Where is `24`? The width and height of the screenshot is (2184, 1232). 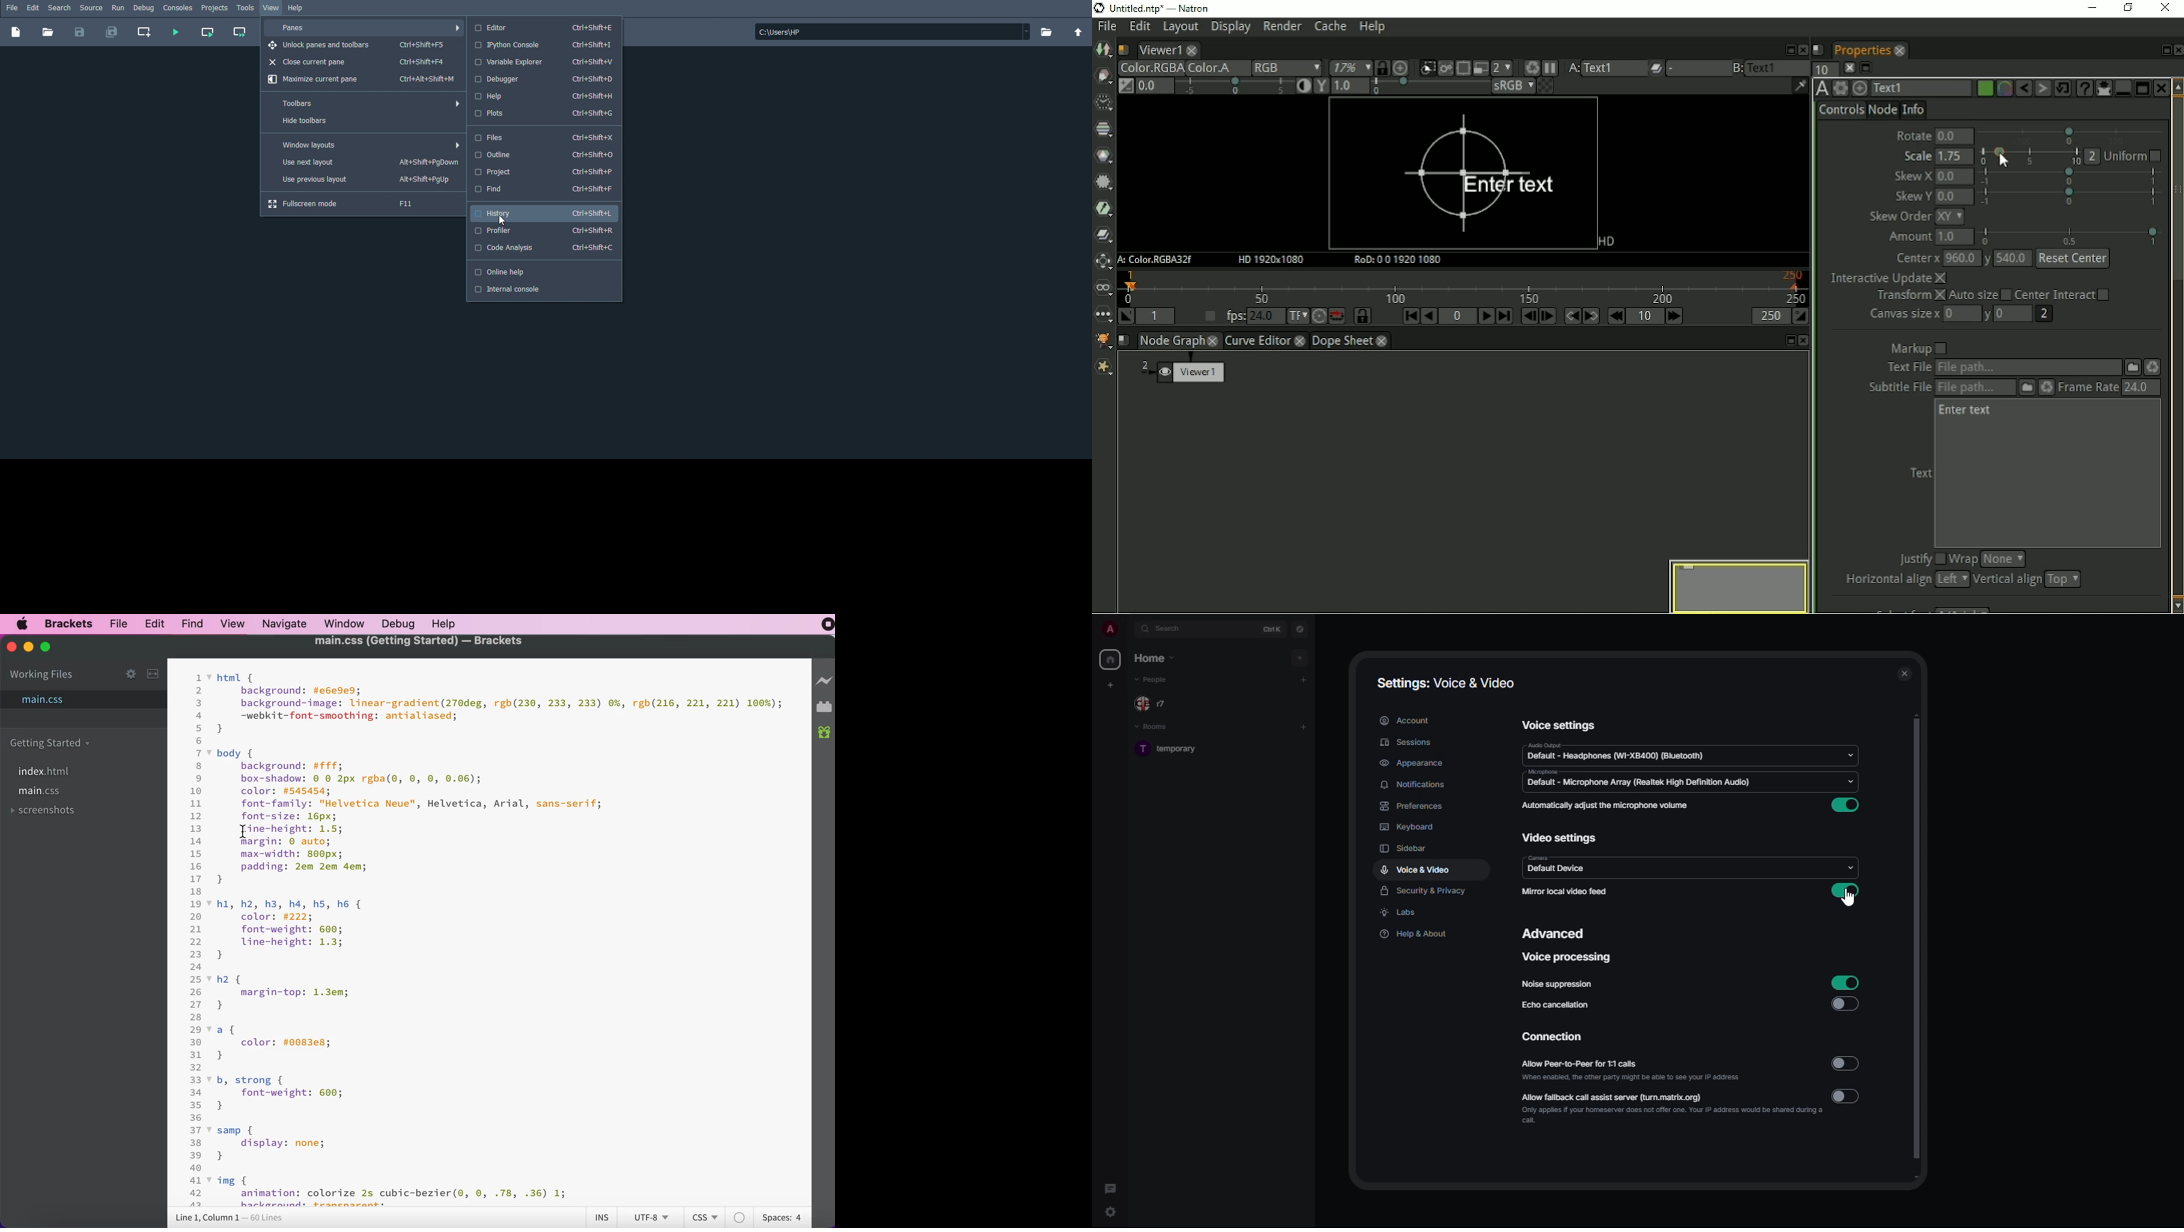
24 is located at coordinates (196, 967).